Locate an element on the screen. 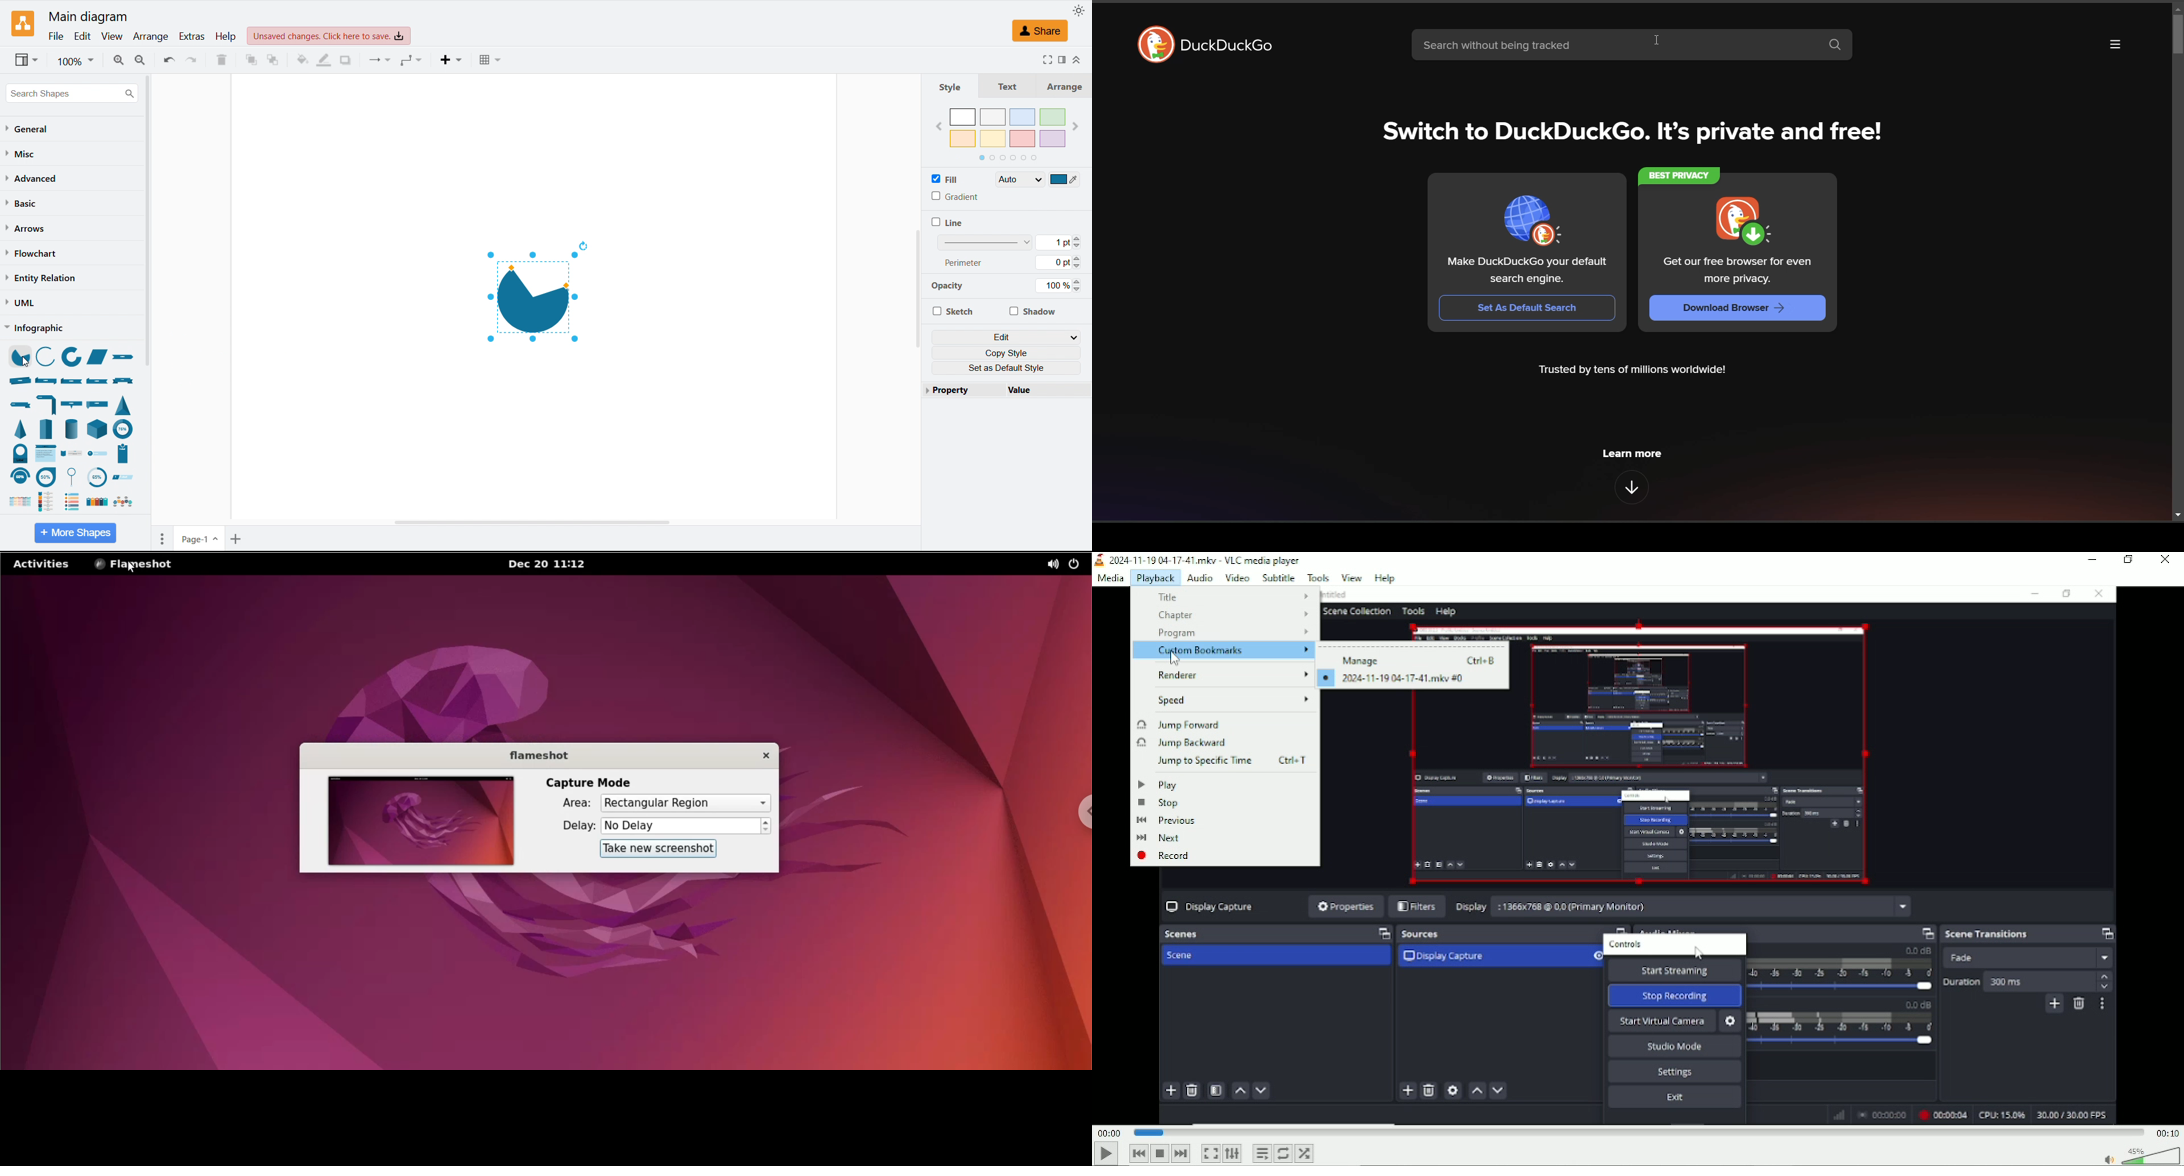  Share  is located at coordinates (1040, 31).